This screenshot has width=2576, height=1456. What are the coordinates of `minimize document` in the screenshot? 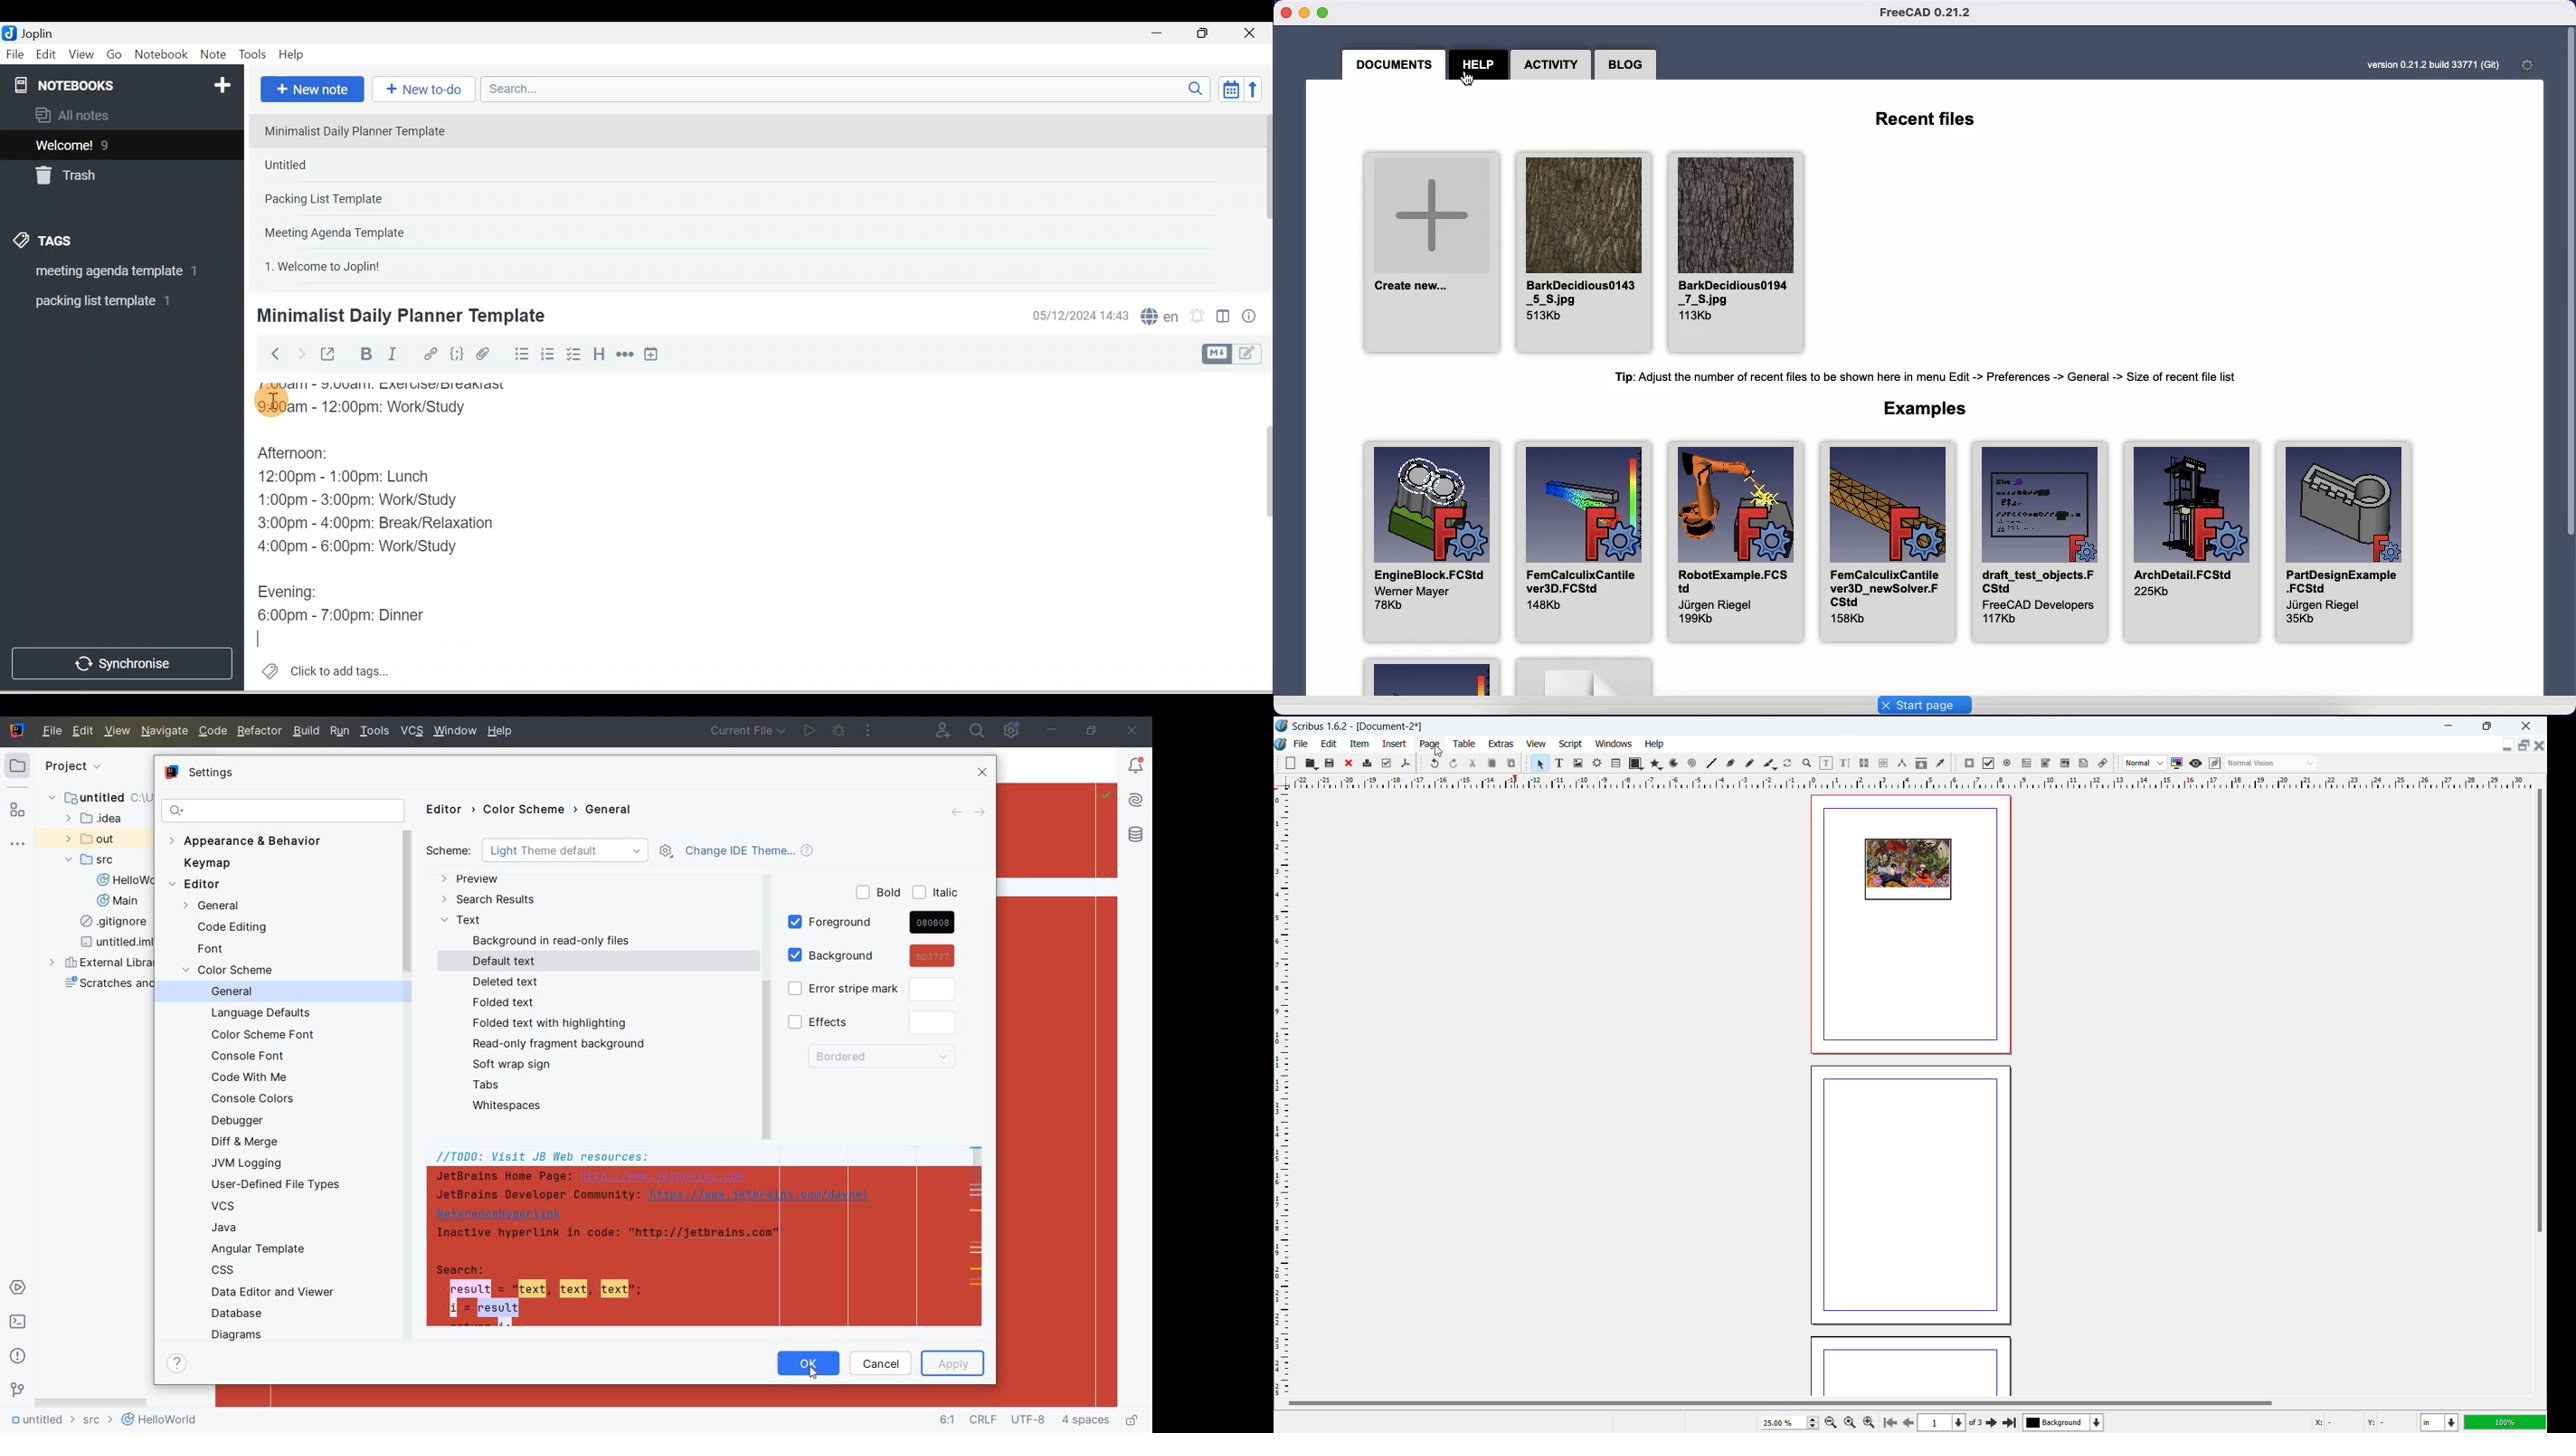 It's located at (2505, 746).